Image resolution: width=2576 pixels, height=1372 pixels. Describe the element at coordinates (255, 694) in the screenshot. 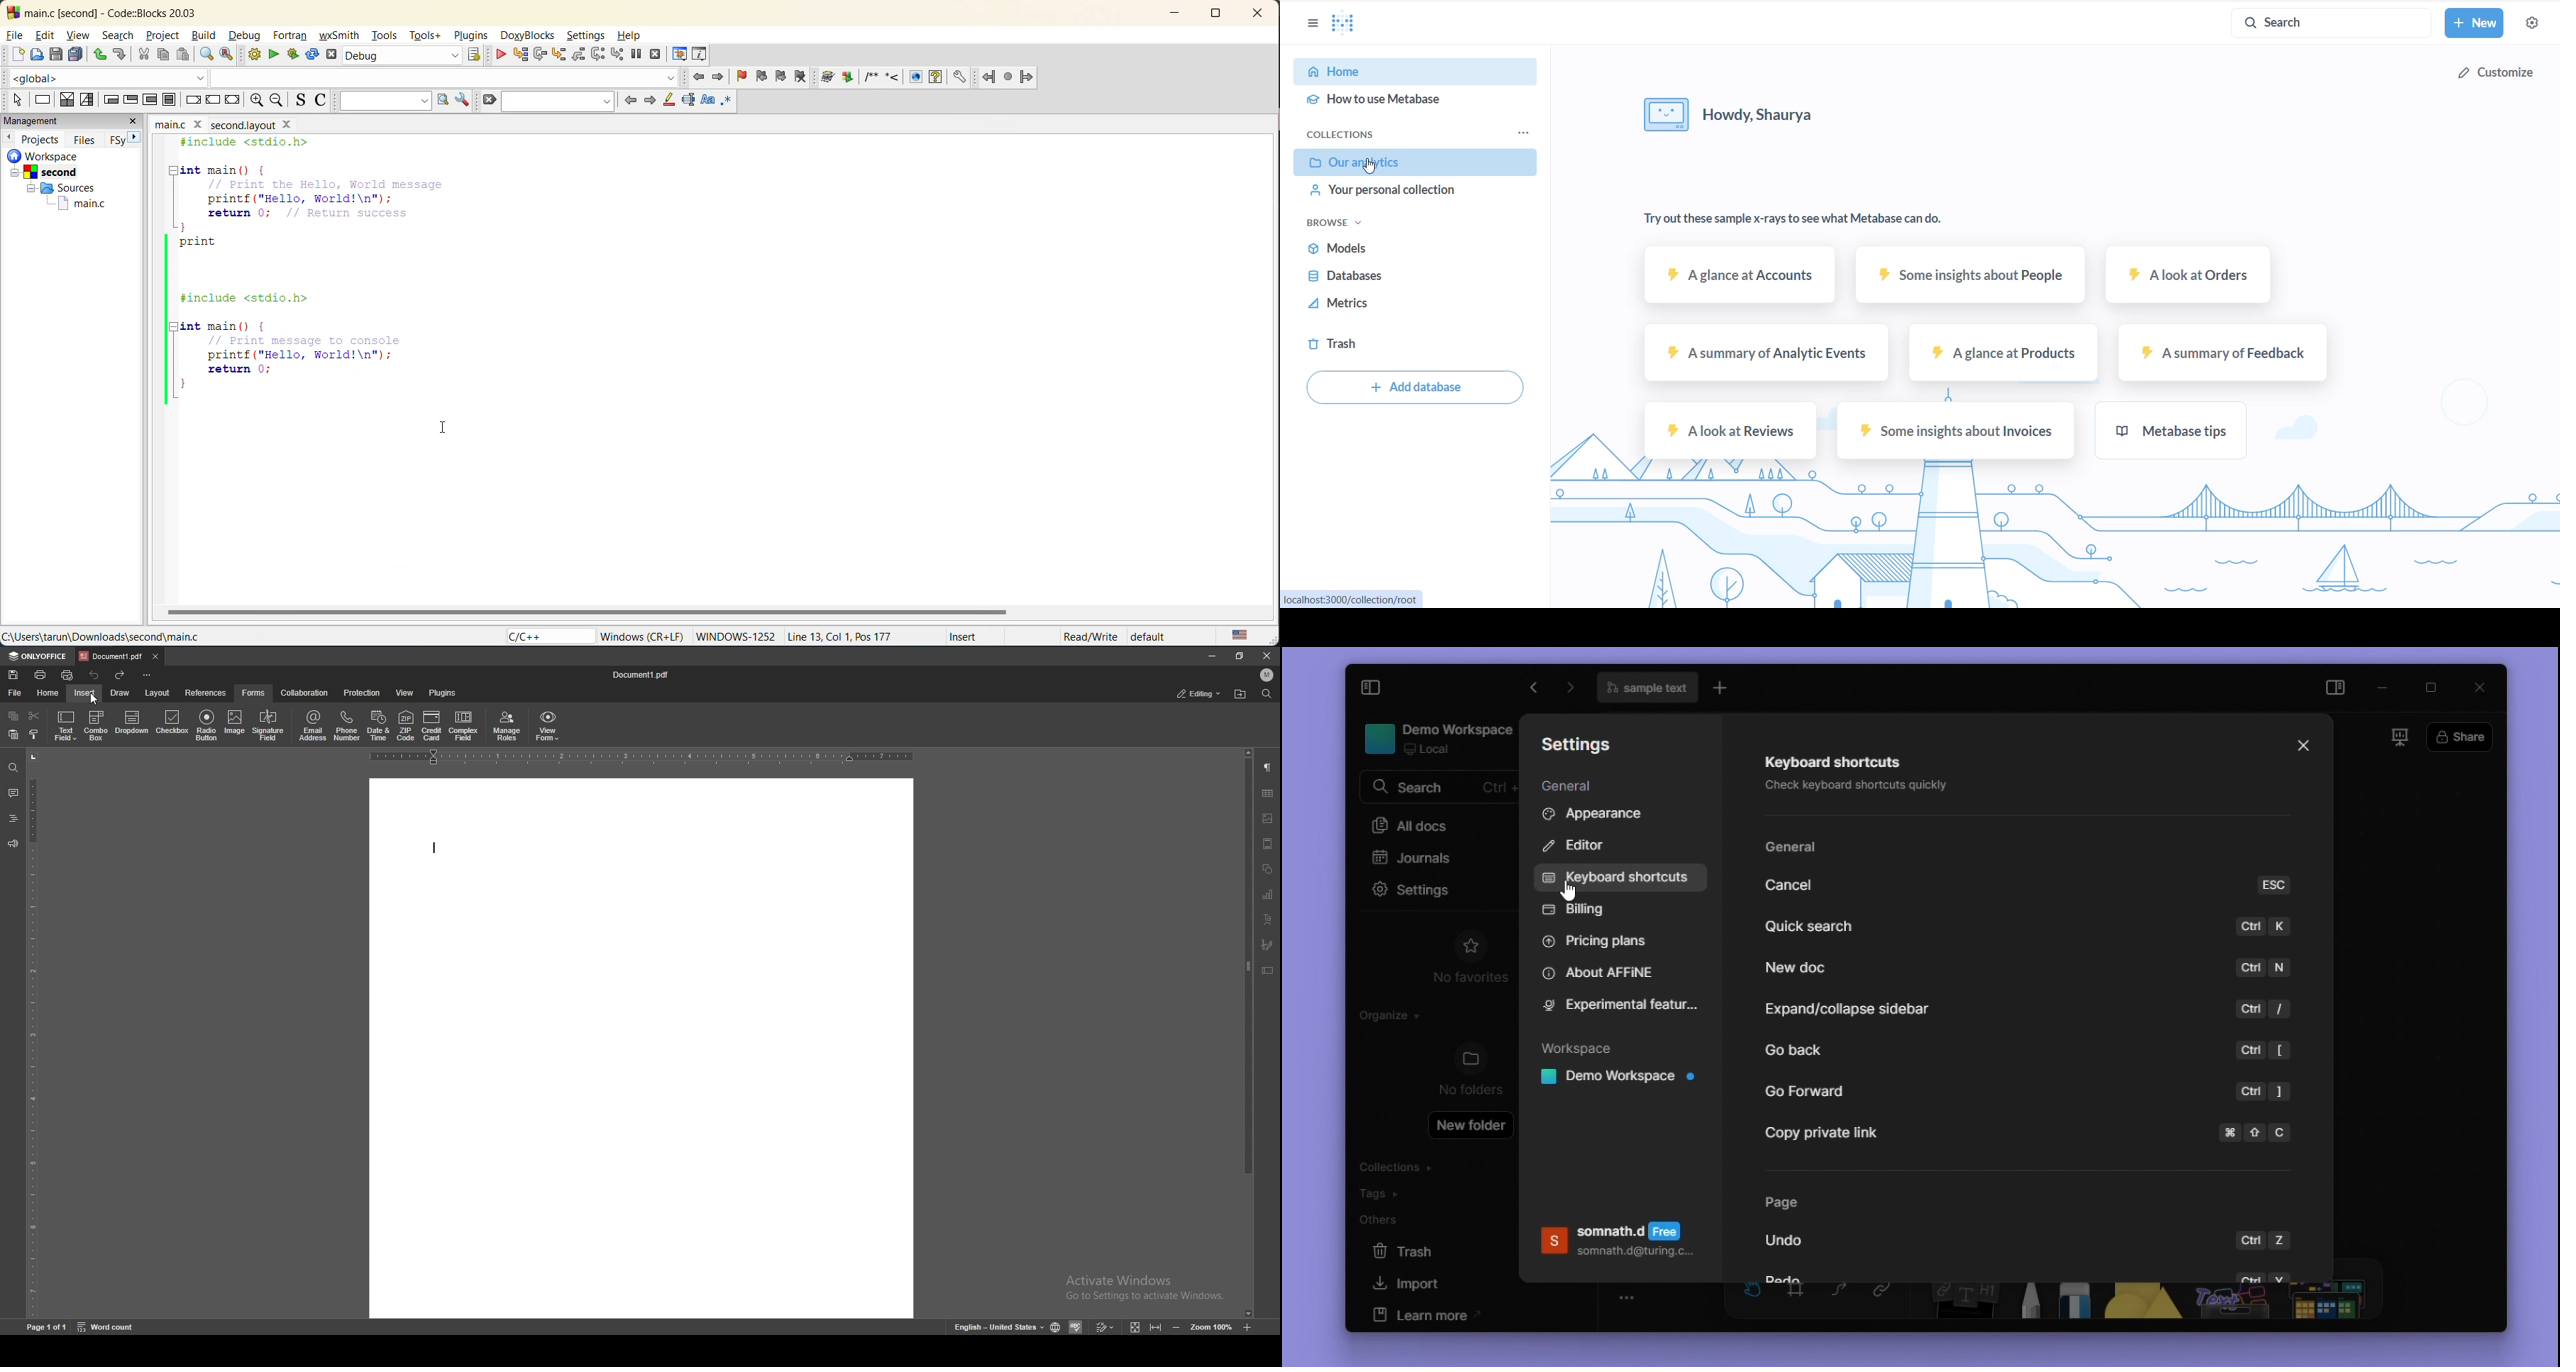

I see `forms` at that location.